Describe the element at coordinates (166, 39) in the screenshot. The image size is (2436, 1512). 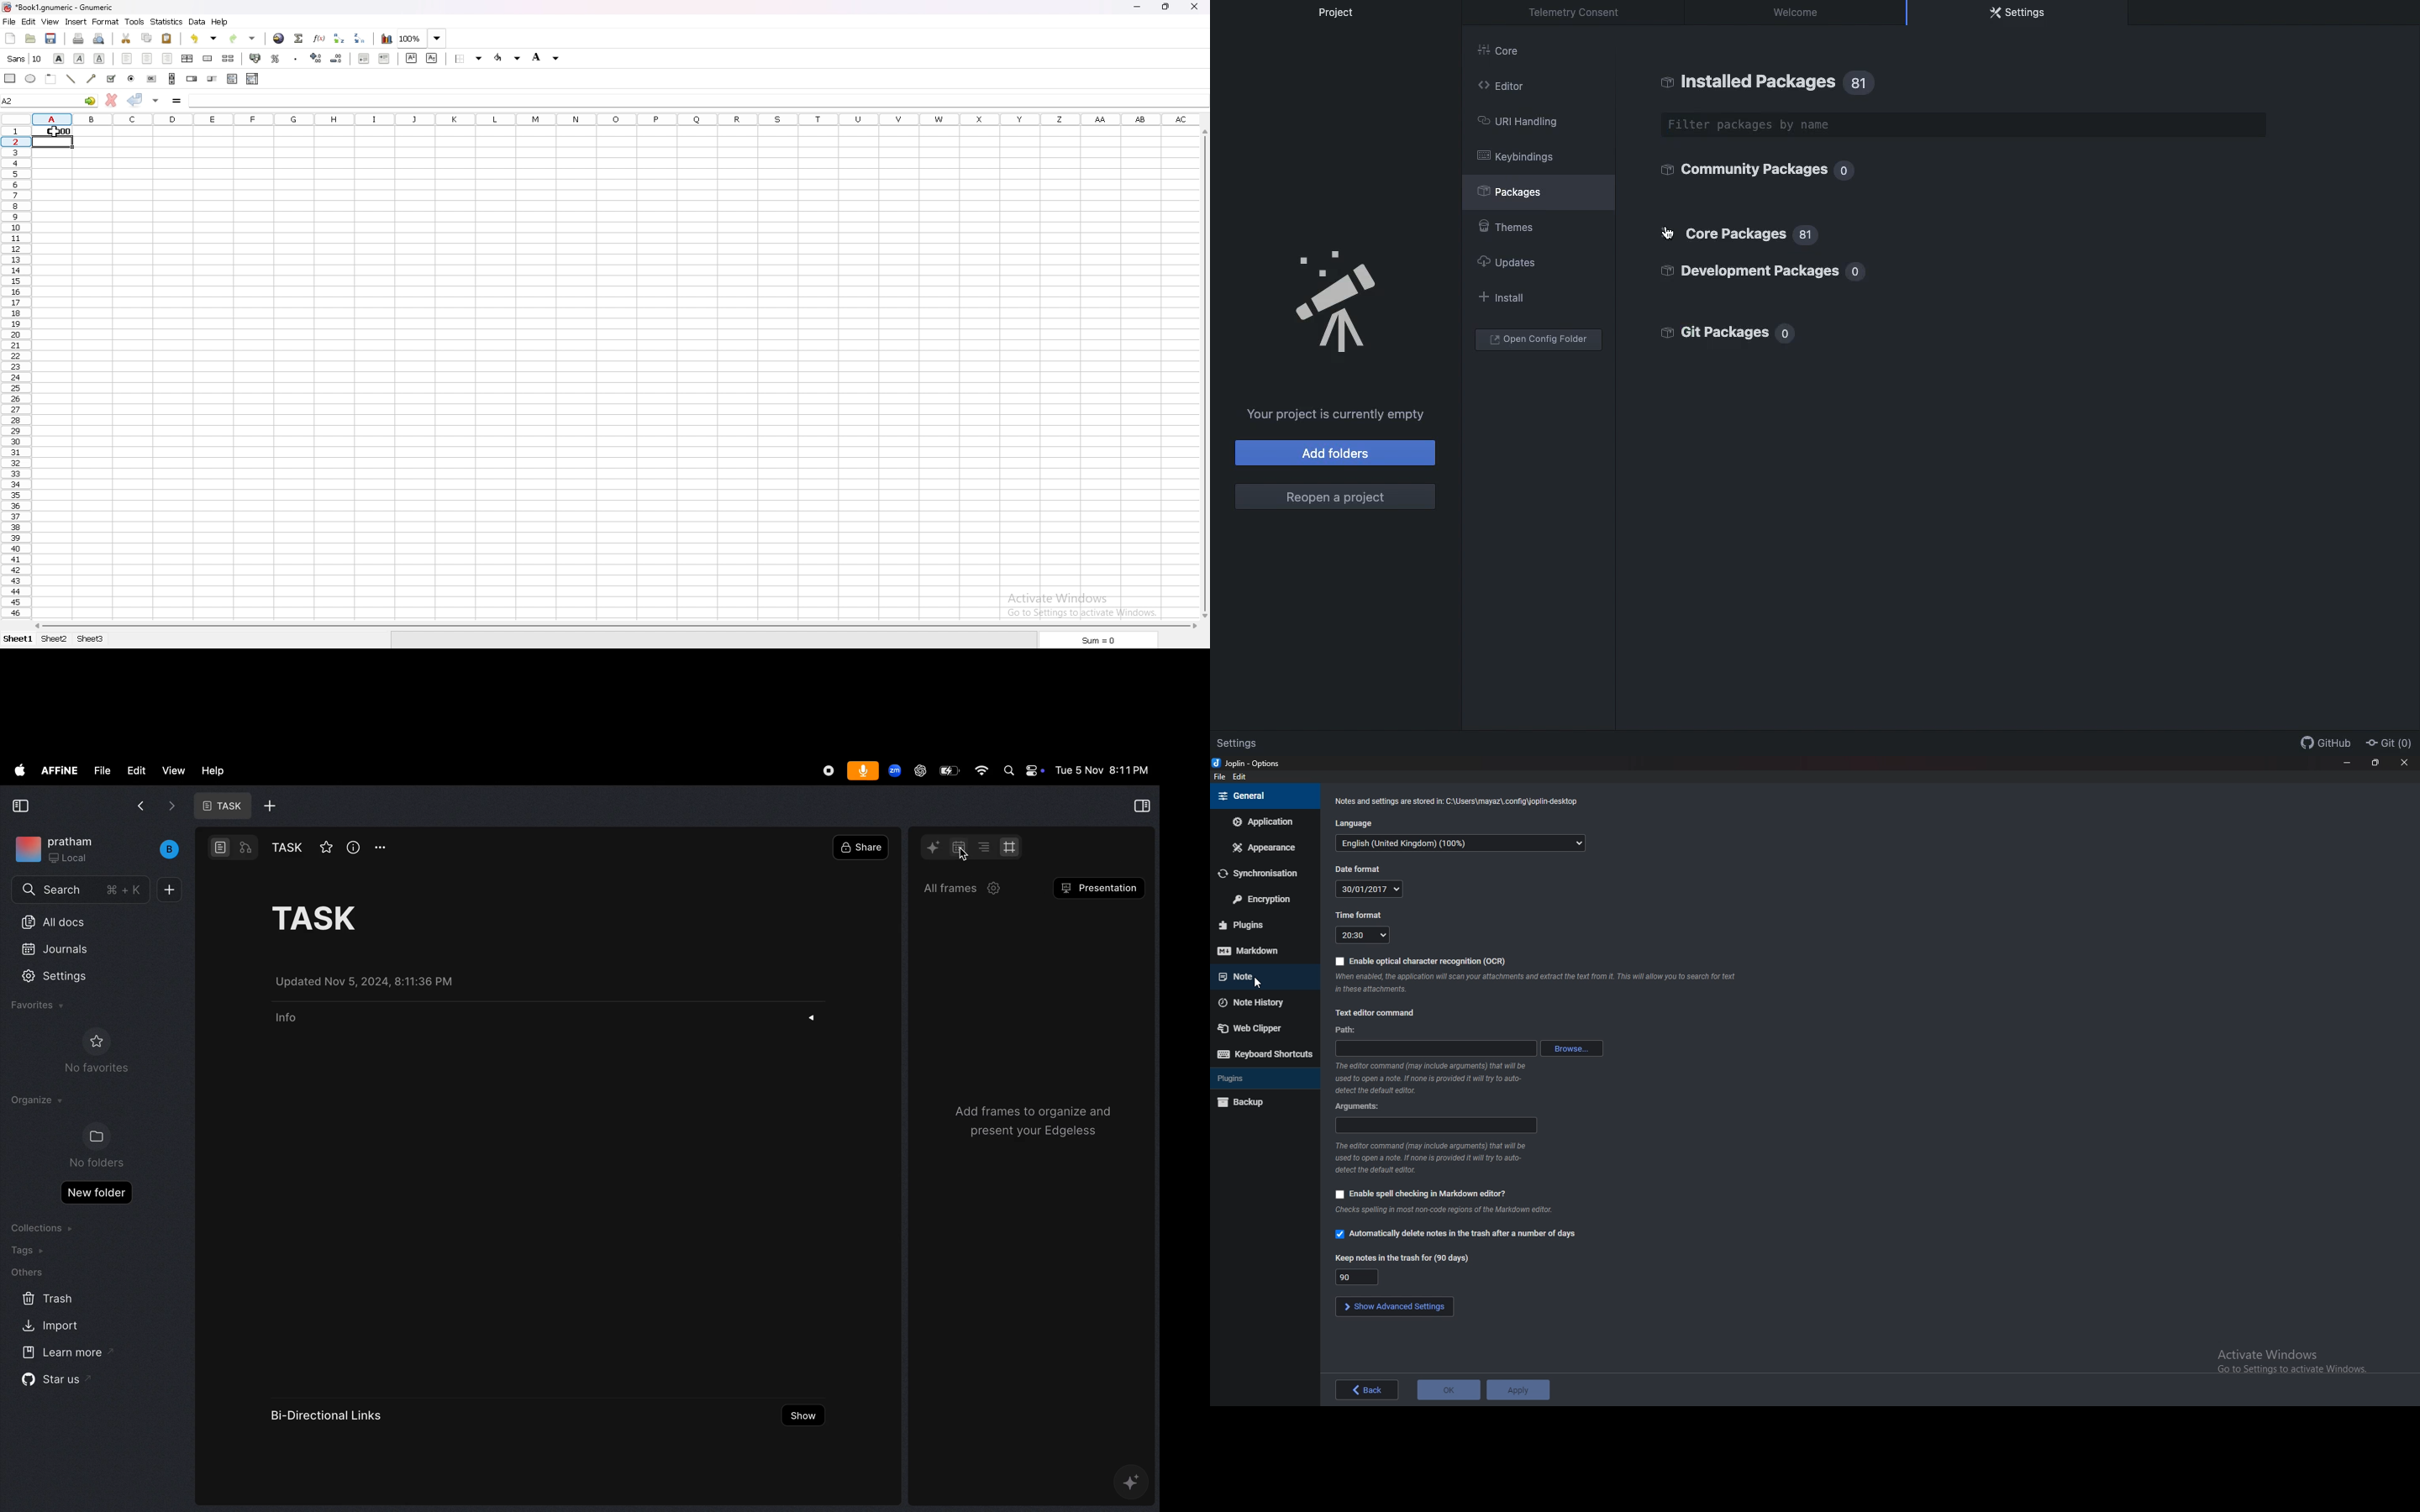
I see `paste` at that location.